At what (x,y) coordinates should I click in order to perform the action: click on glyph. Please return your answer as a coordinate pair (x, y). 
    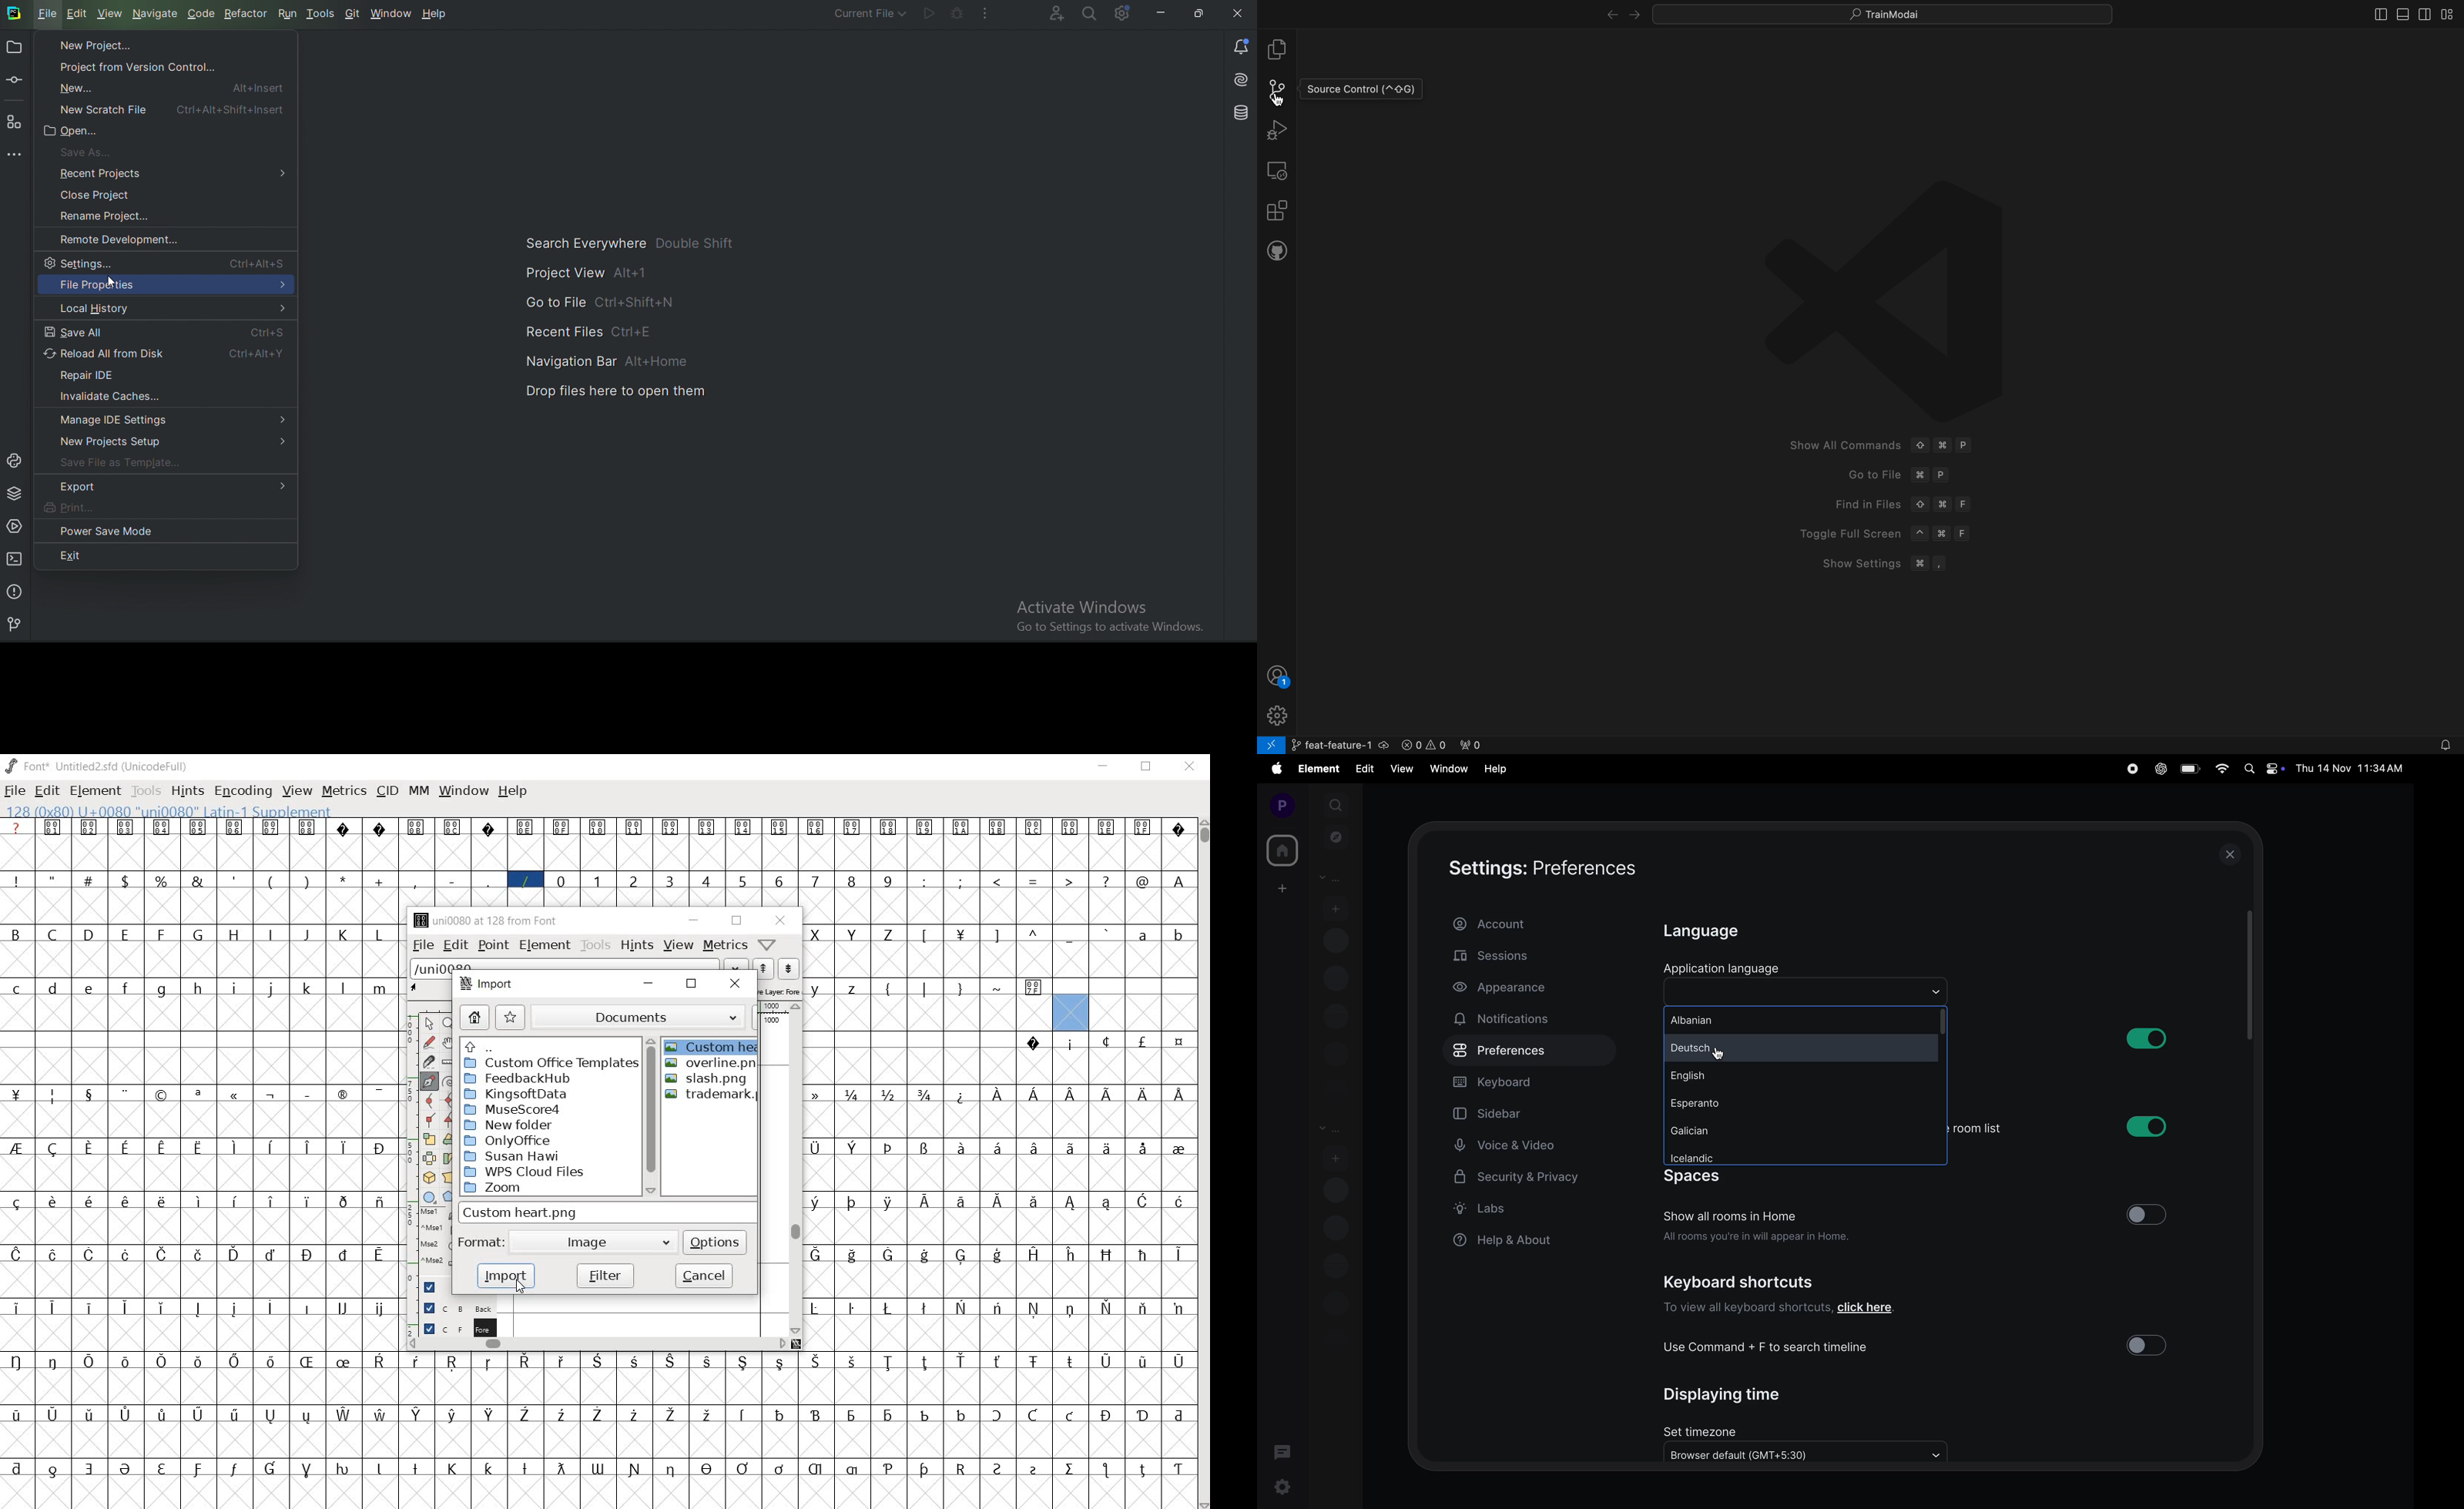
    Looking at the image, I should click on (161, 881).